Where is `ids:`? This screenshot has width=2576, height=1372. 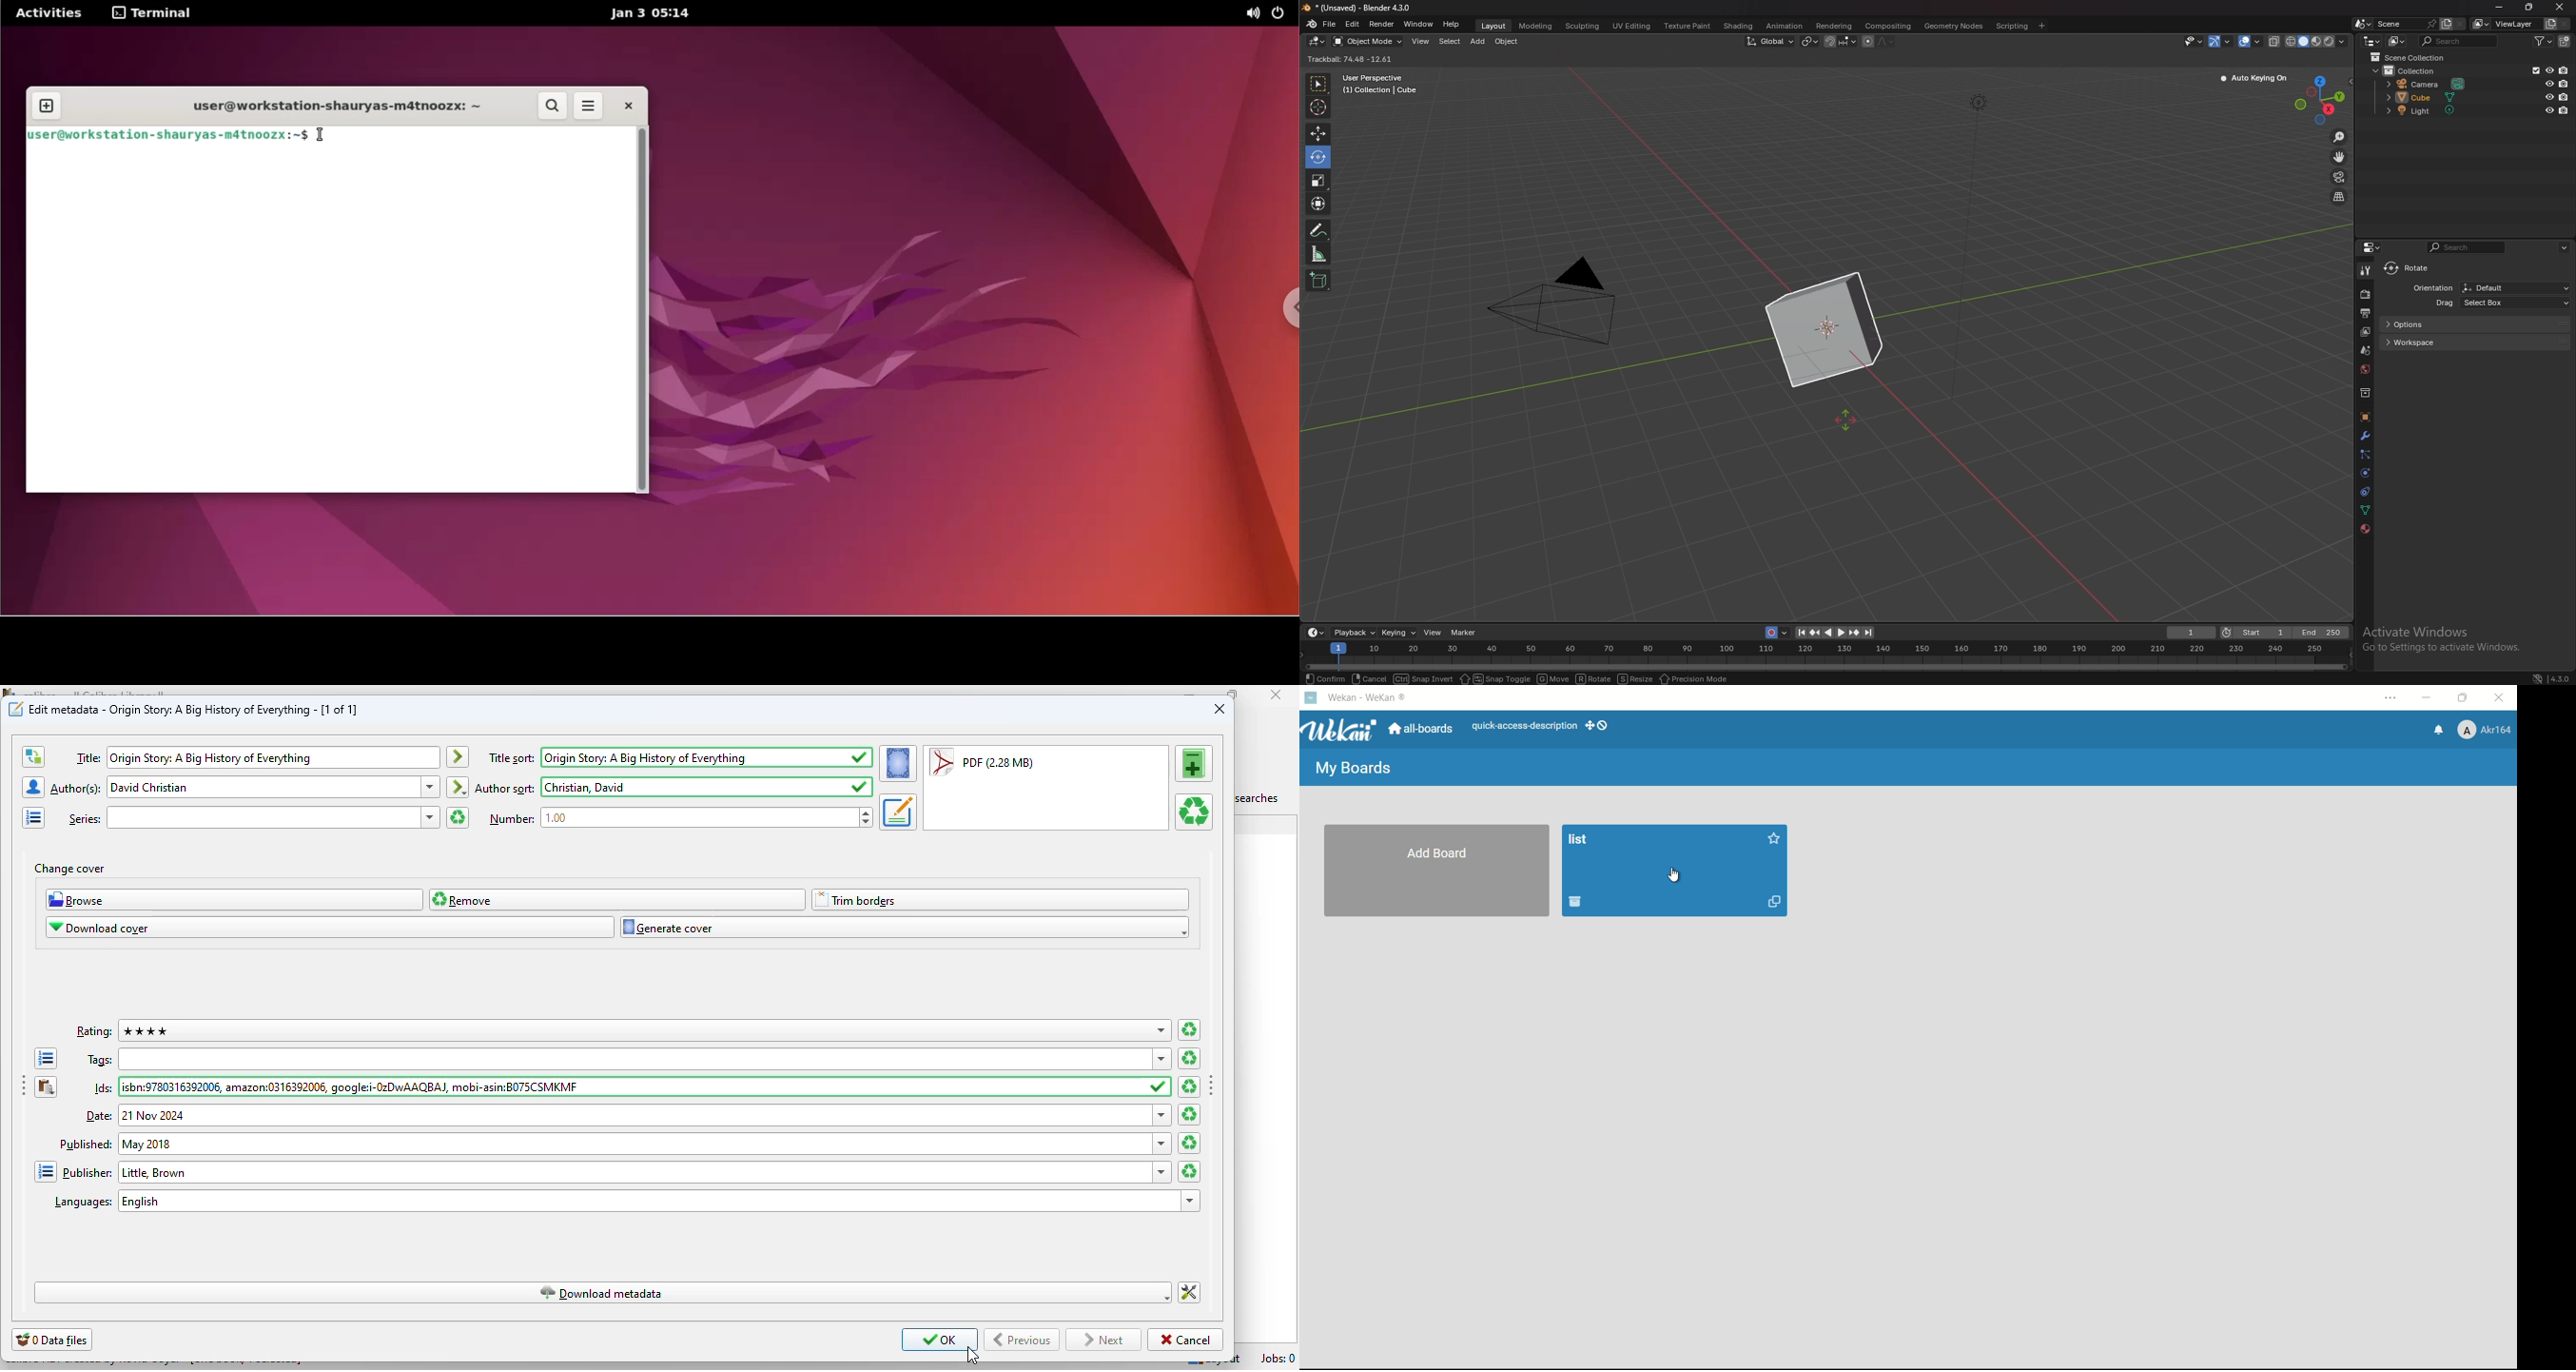 ids: is located at coordinates (634, 1086).